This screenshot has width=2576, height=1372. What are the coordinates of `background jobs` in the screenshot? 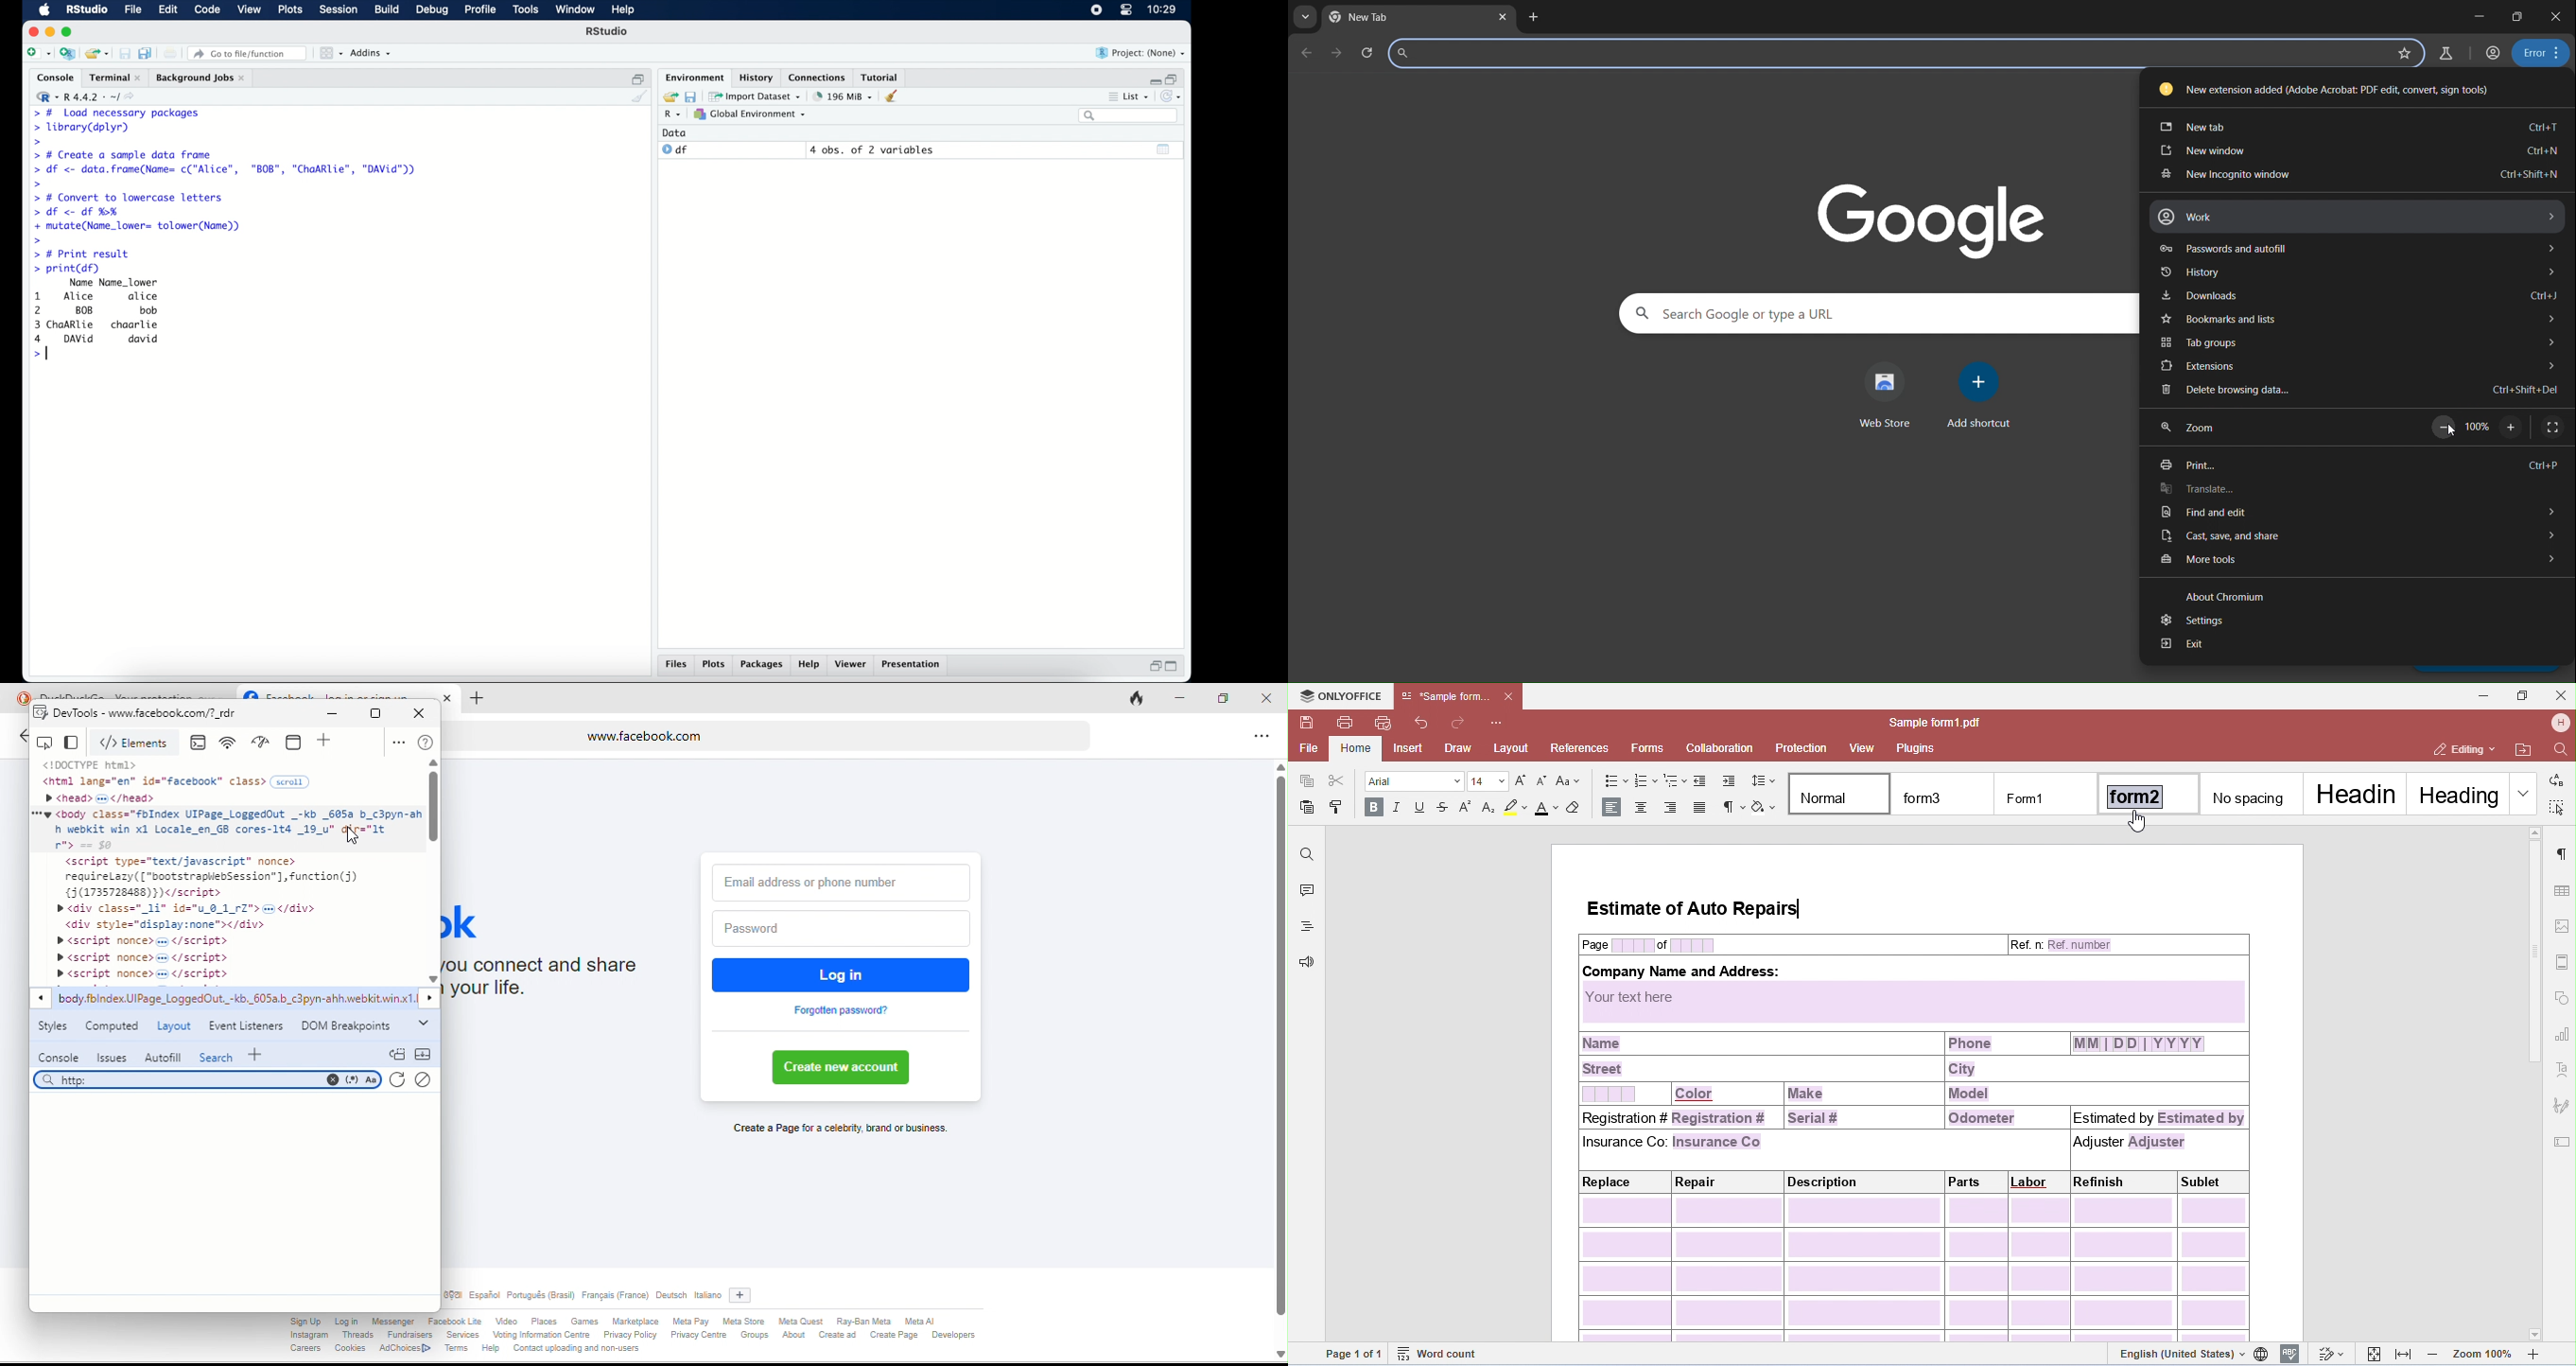 It's located at (200, 78).